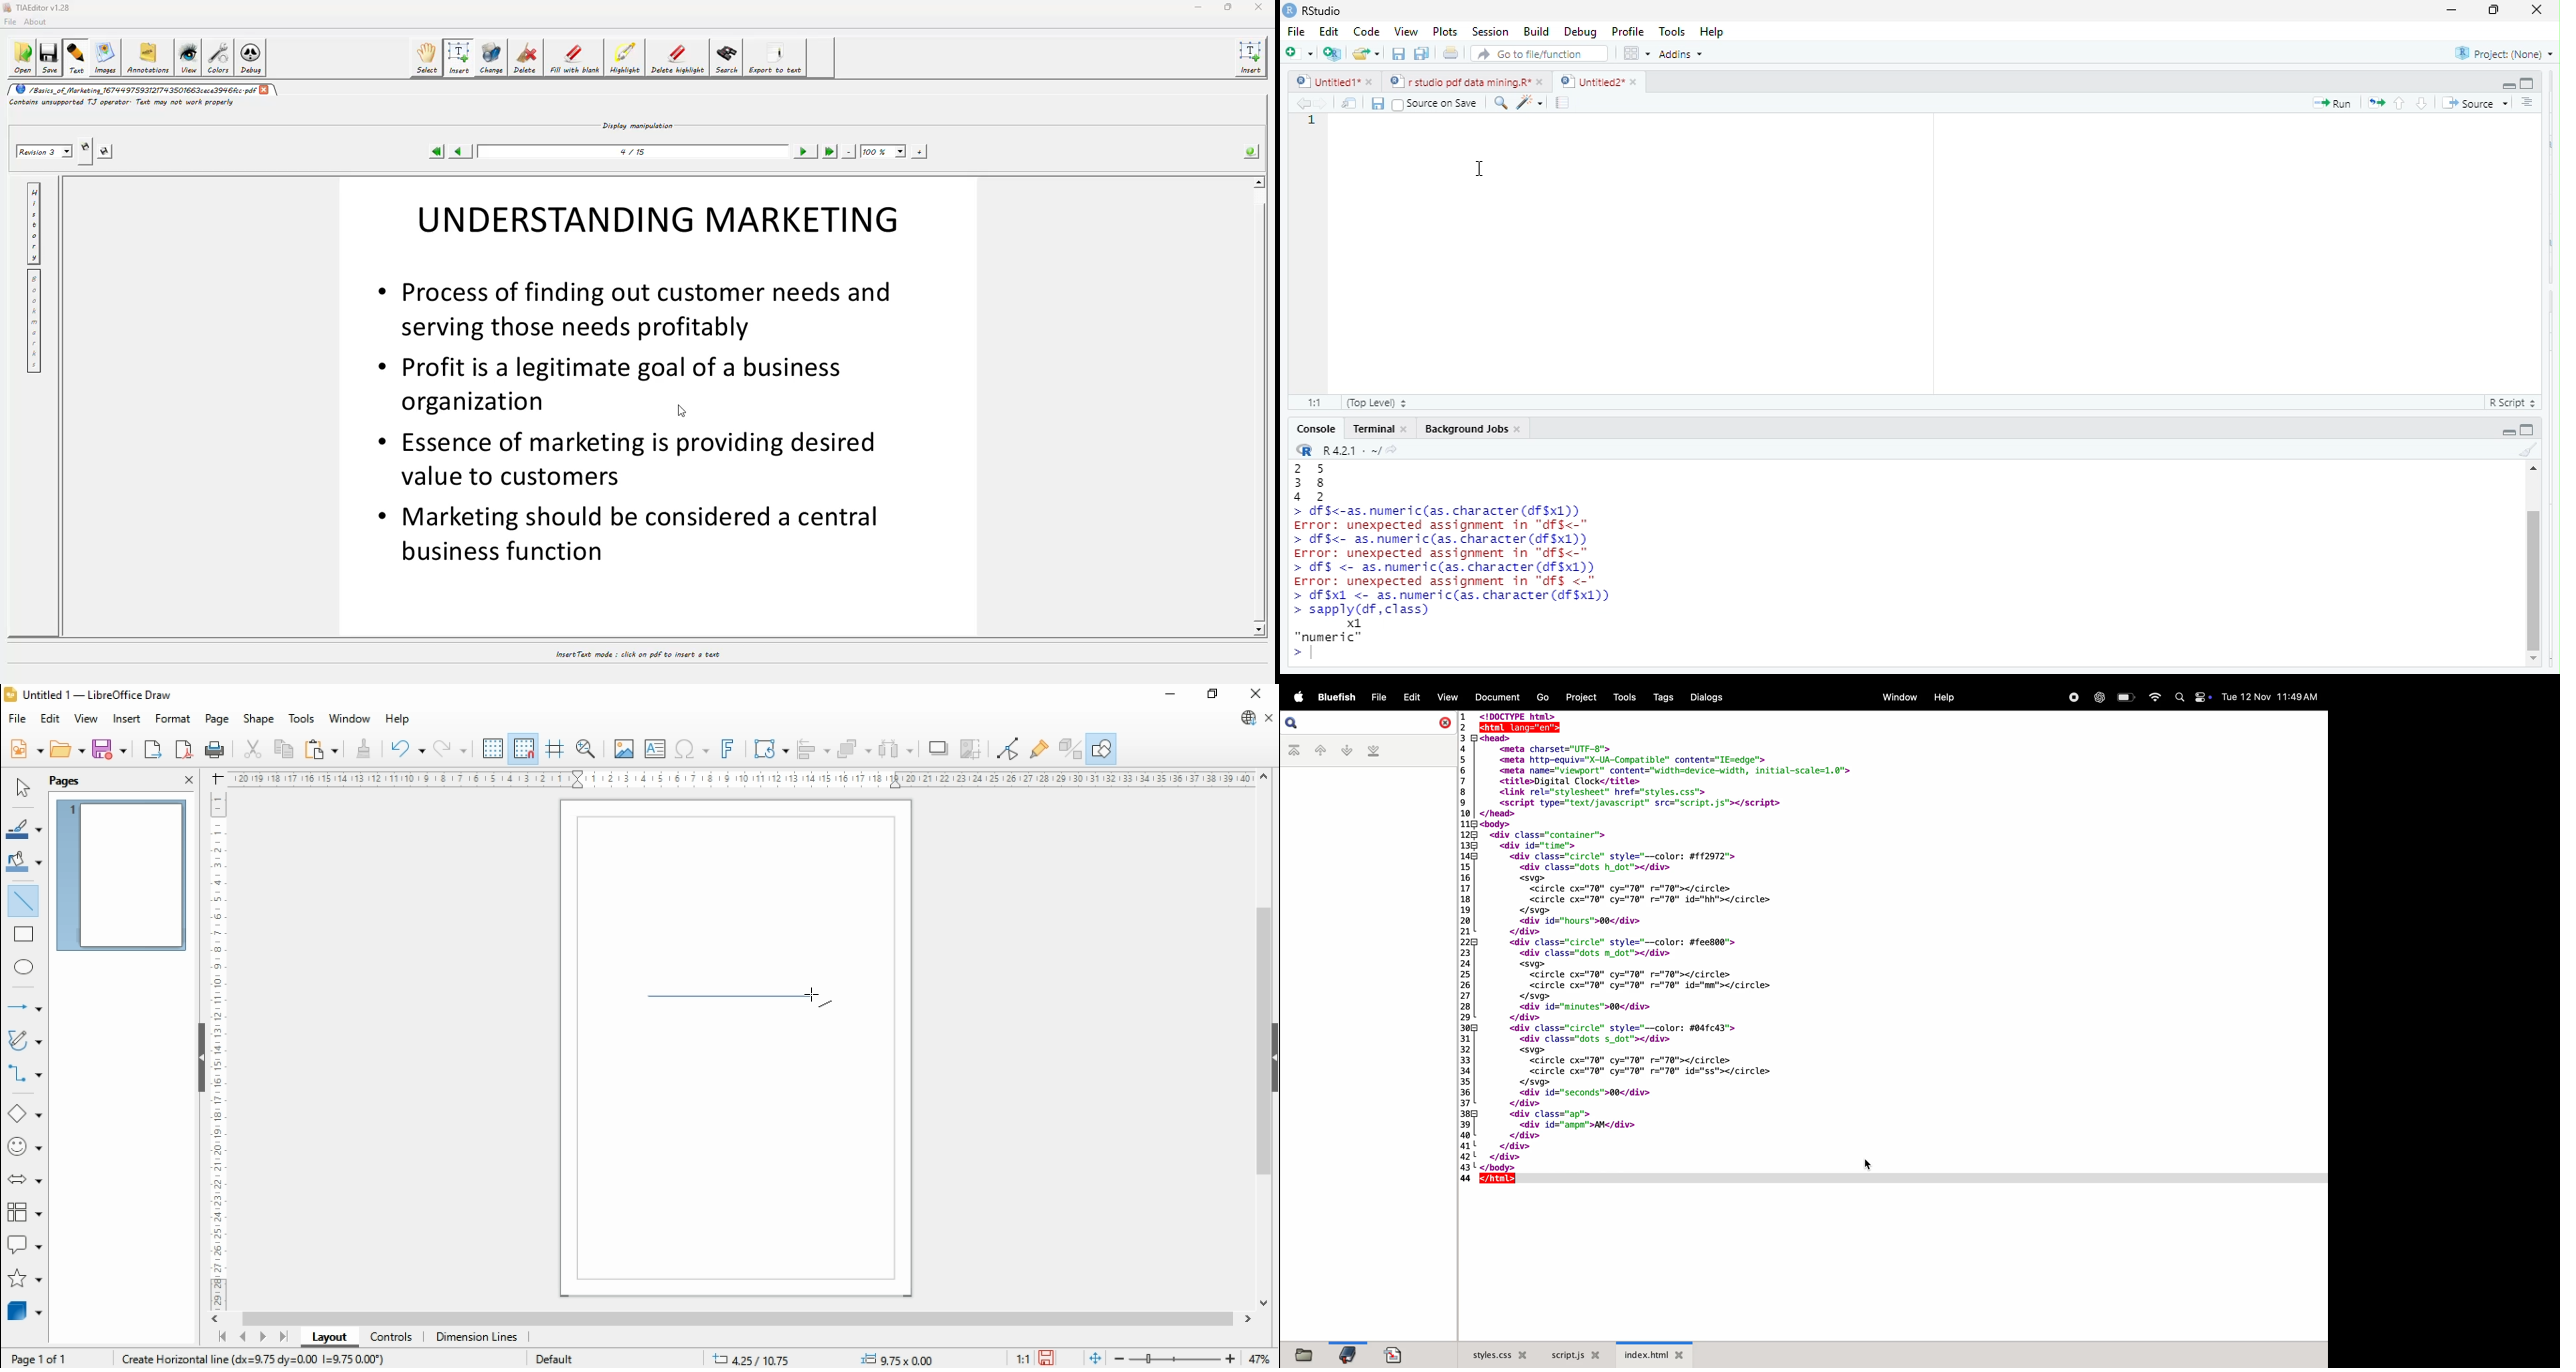 The image size is (2576, 1372). I want to click on export as pdf, so click(185, 750).